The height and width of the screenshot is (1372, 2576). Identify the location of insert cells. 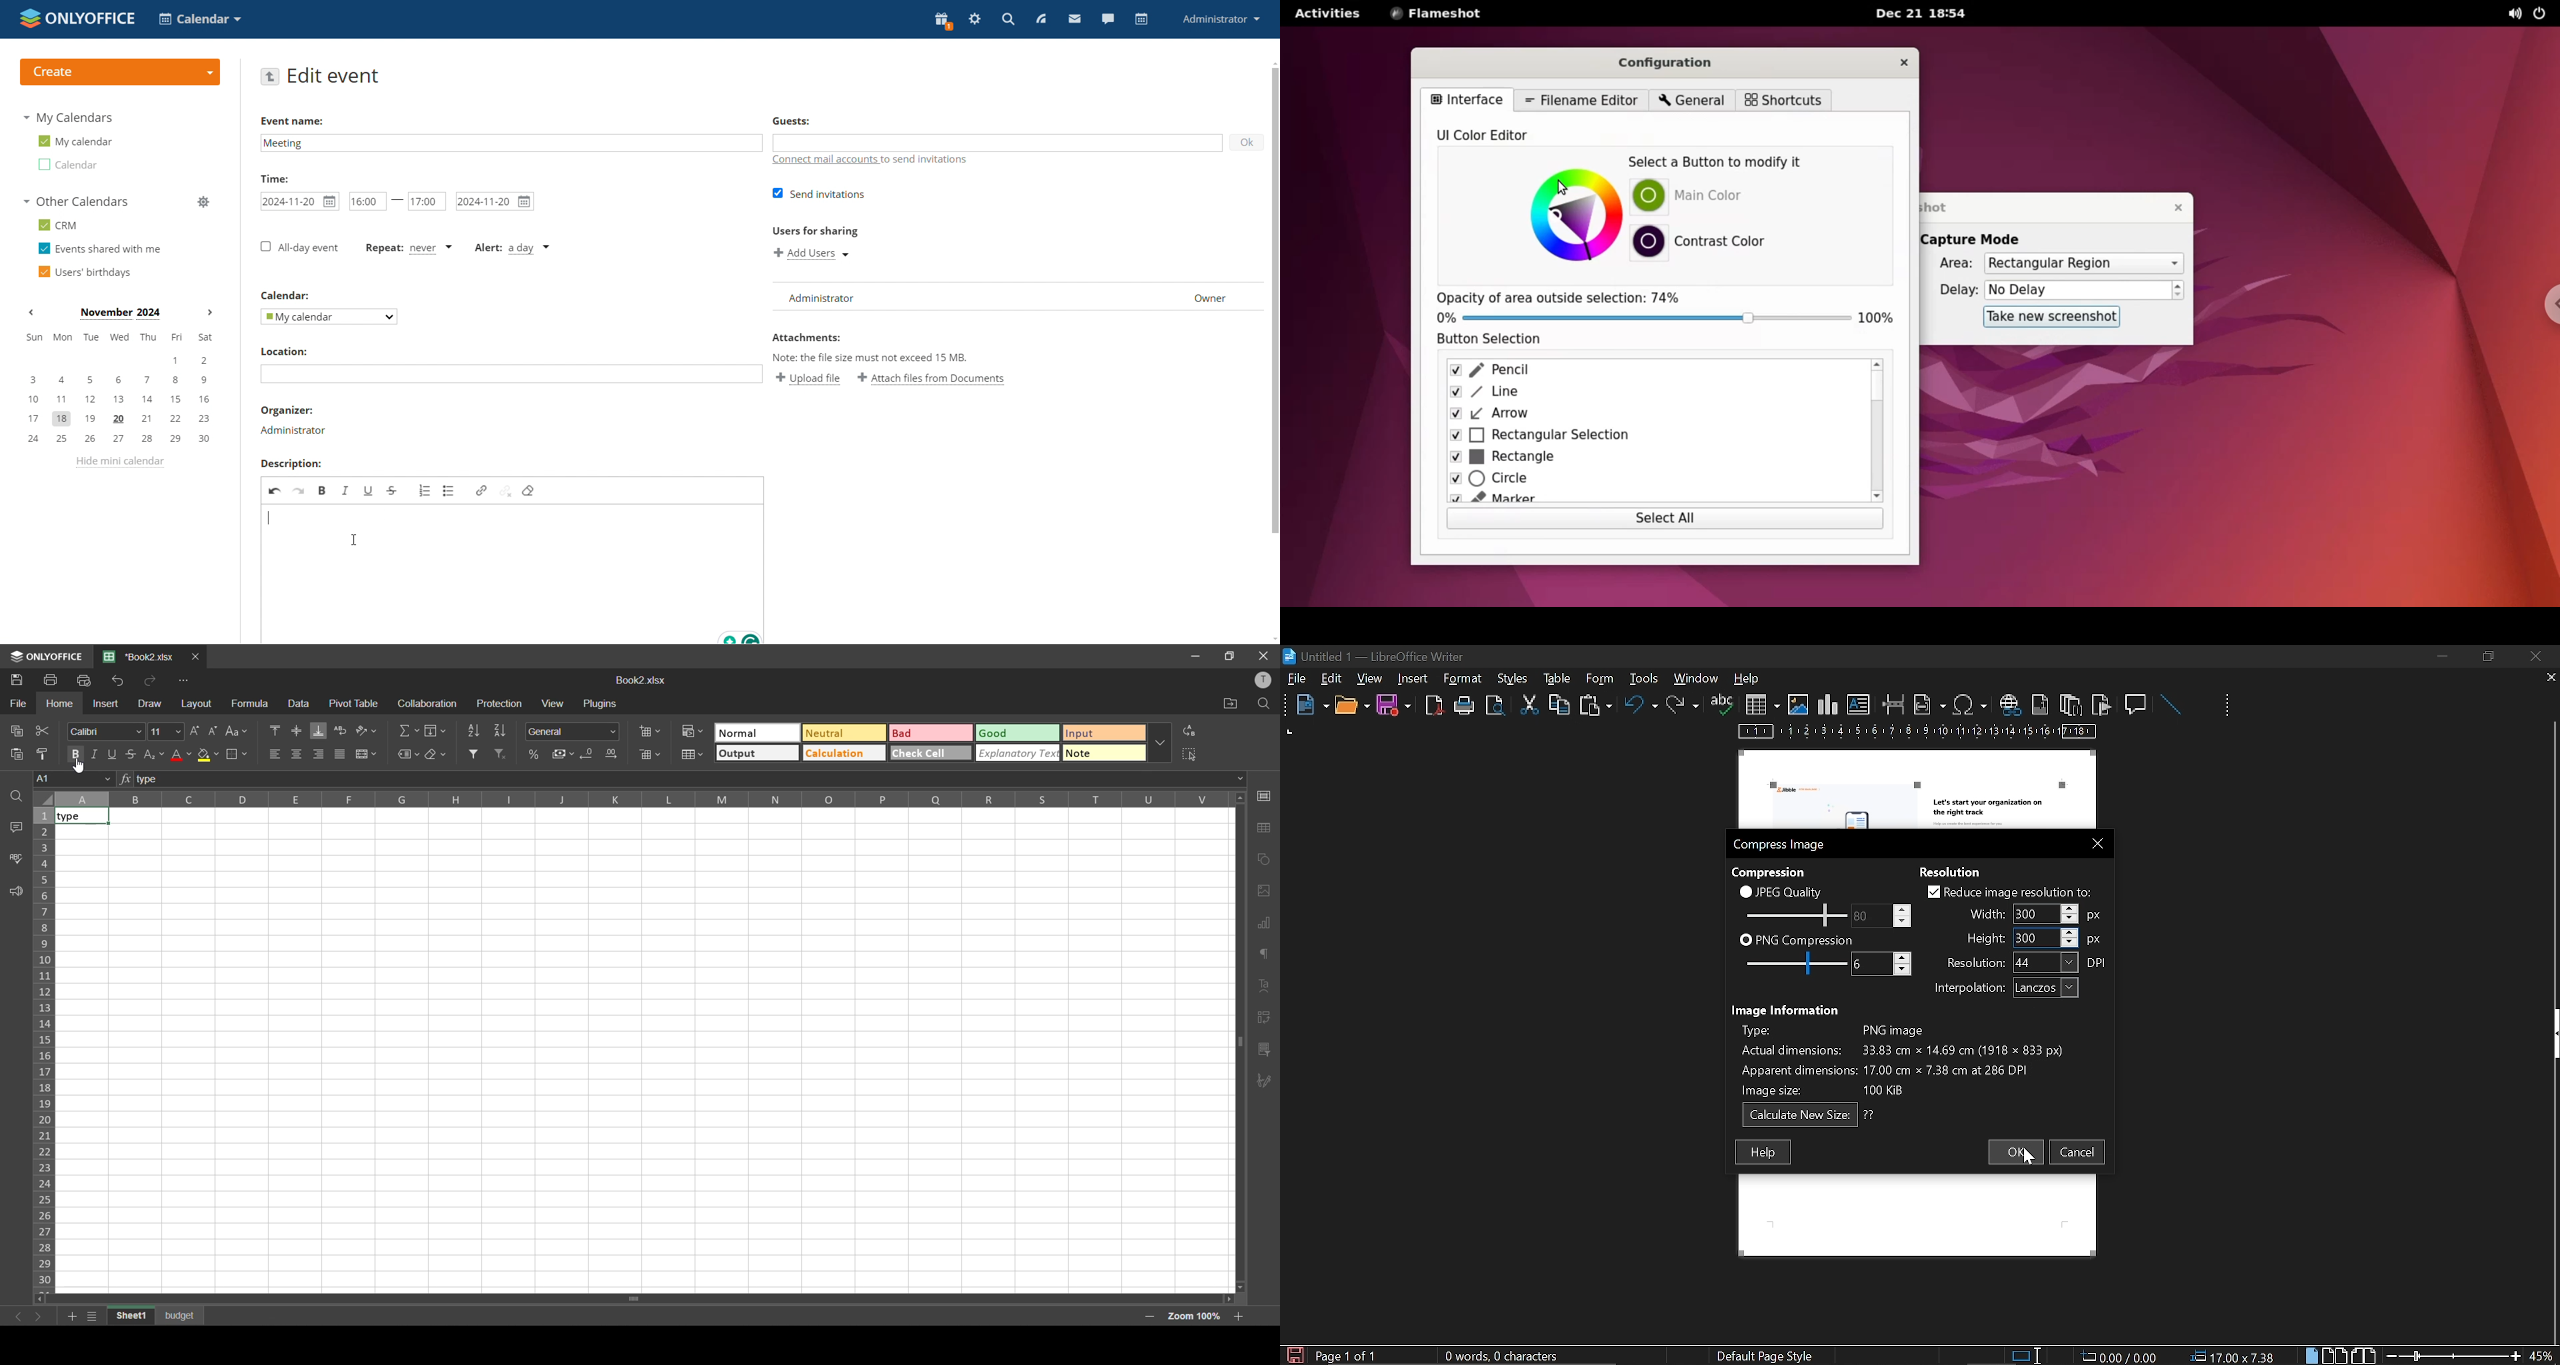
(649, 731).